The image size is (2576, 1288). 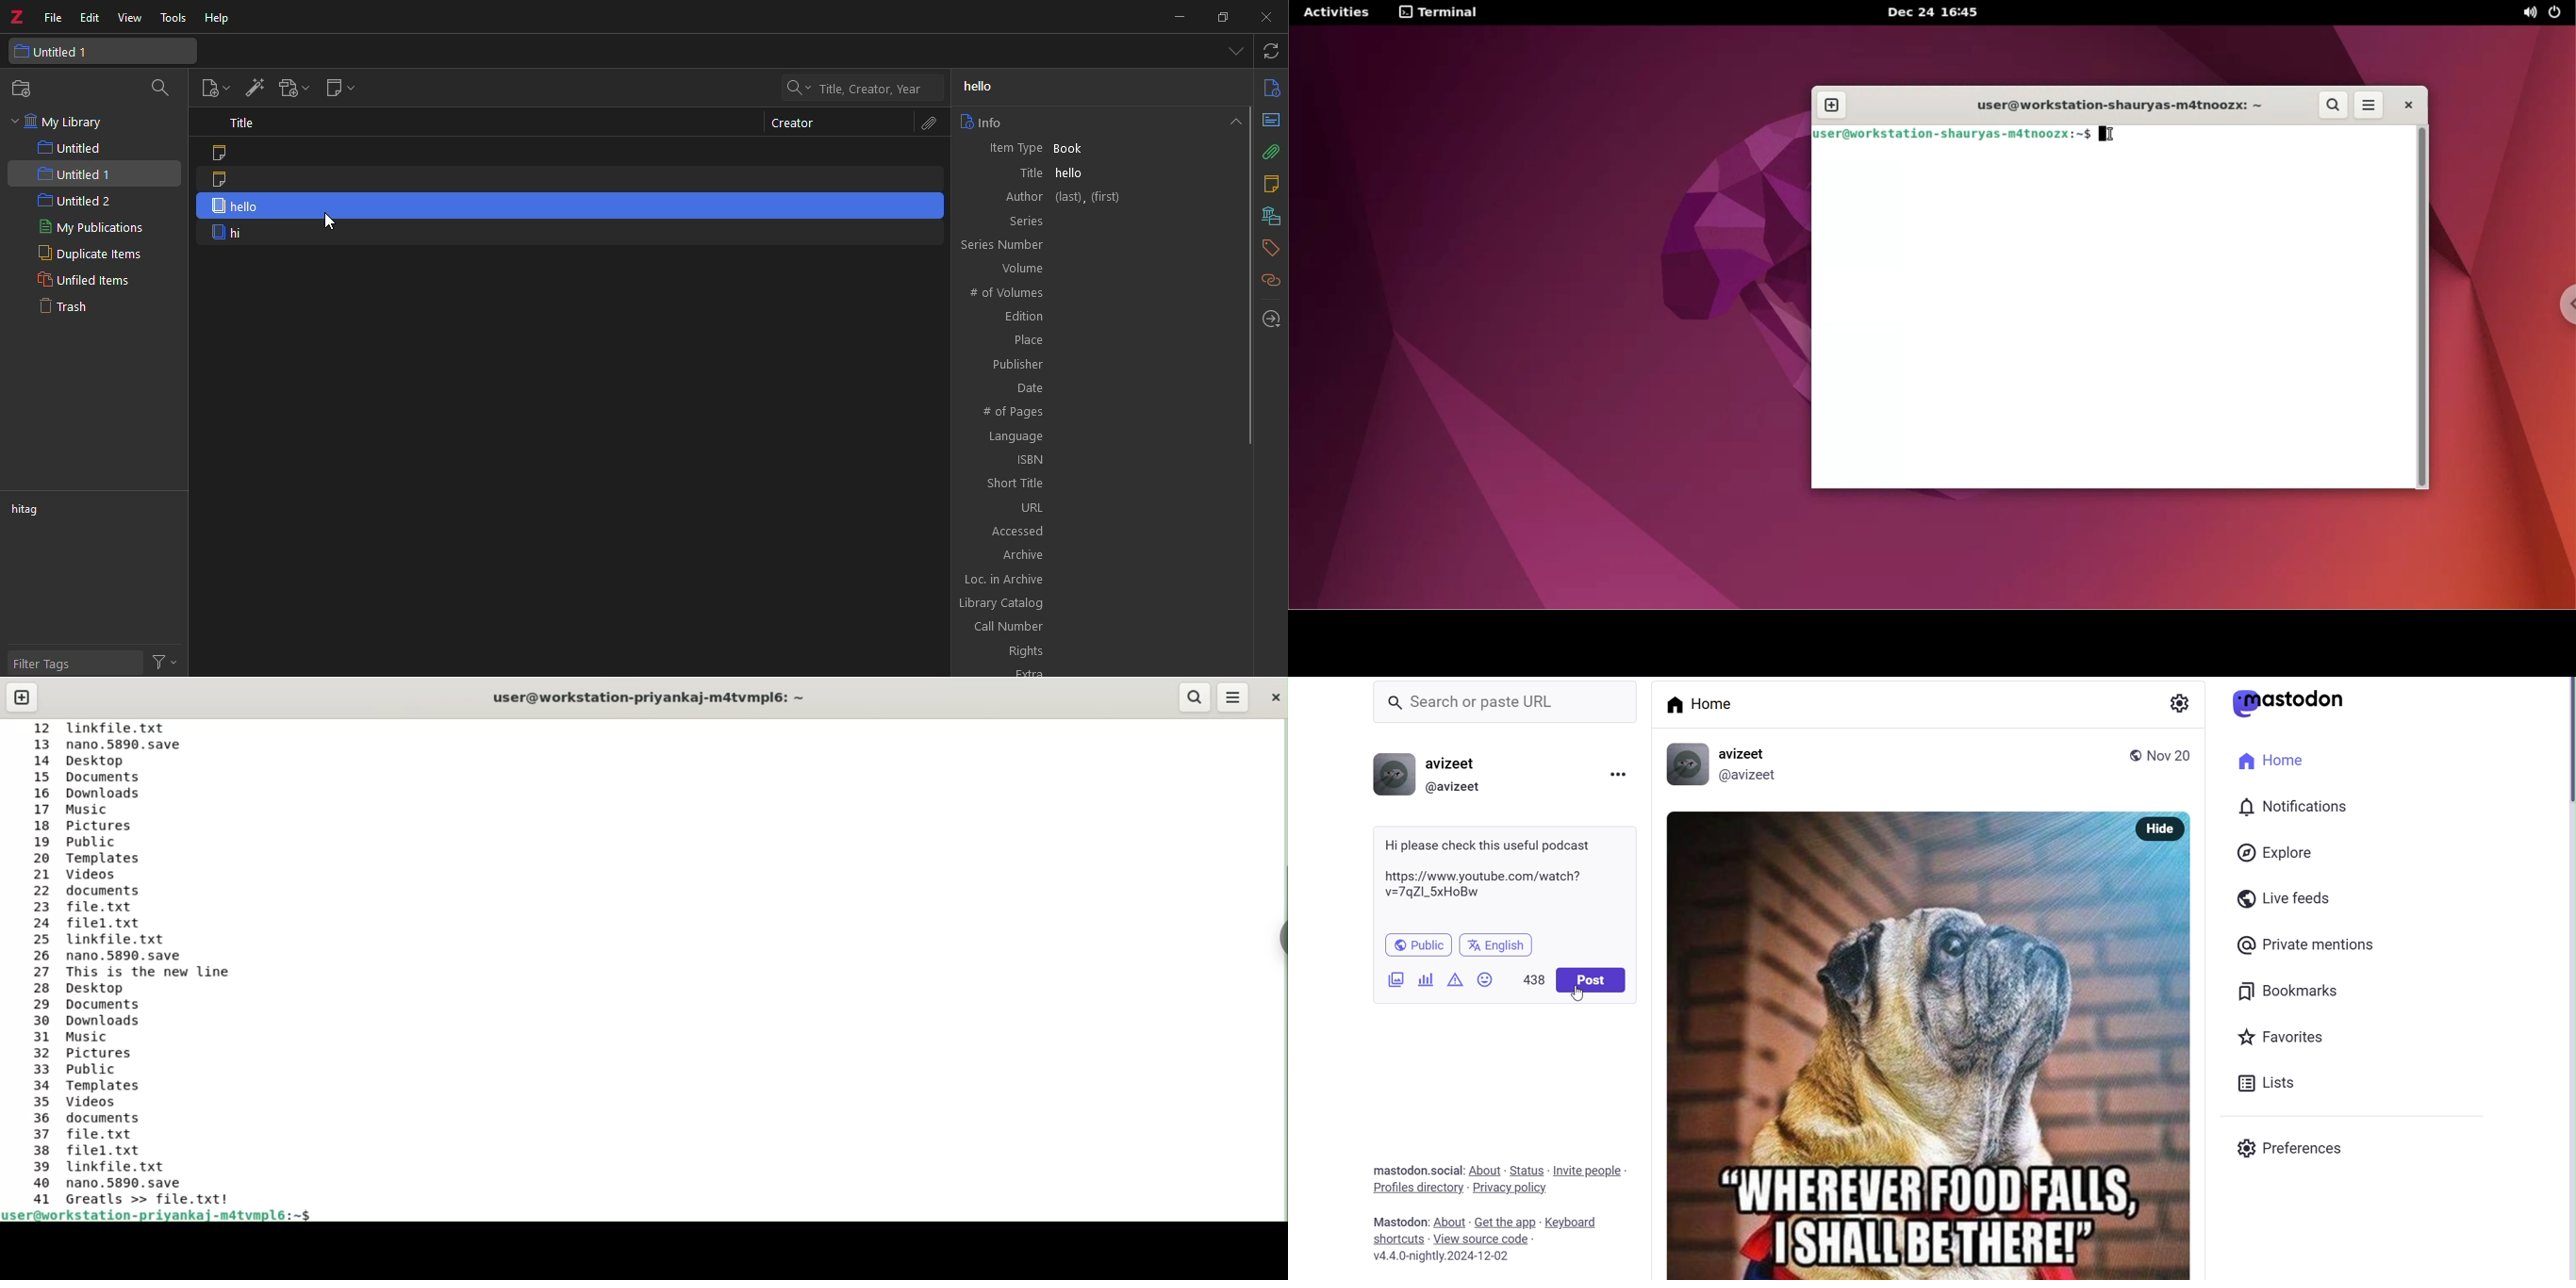 I want to click on hi, so click(x=234, y=233).